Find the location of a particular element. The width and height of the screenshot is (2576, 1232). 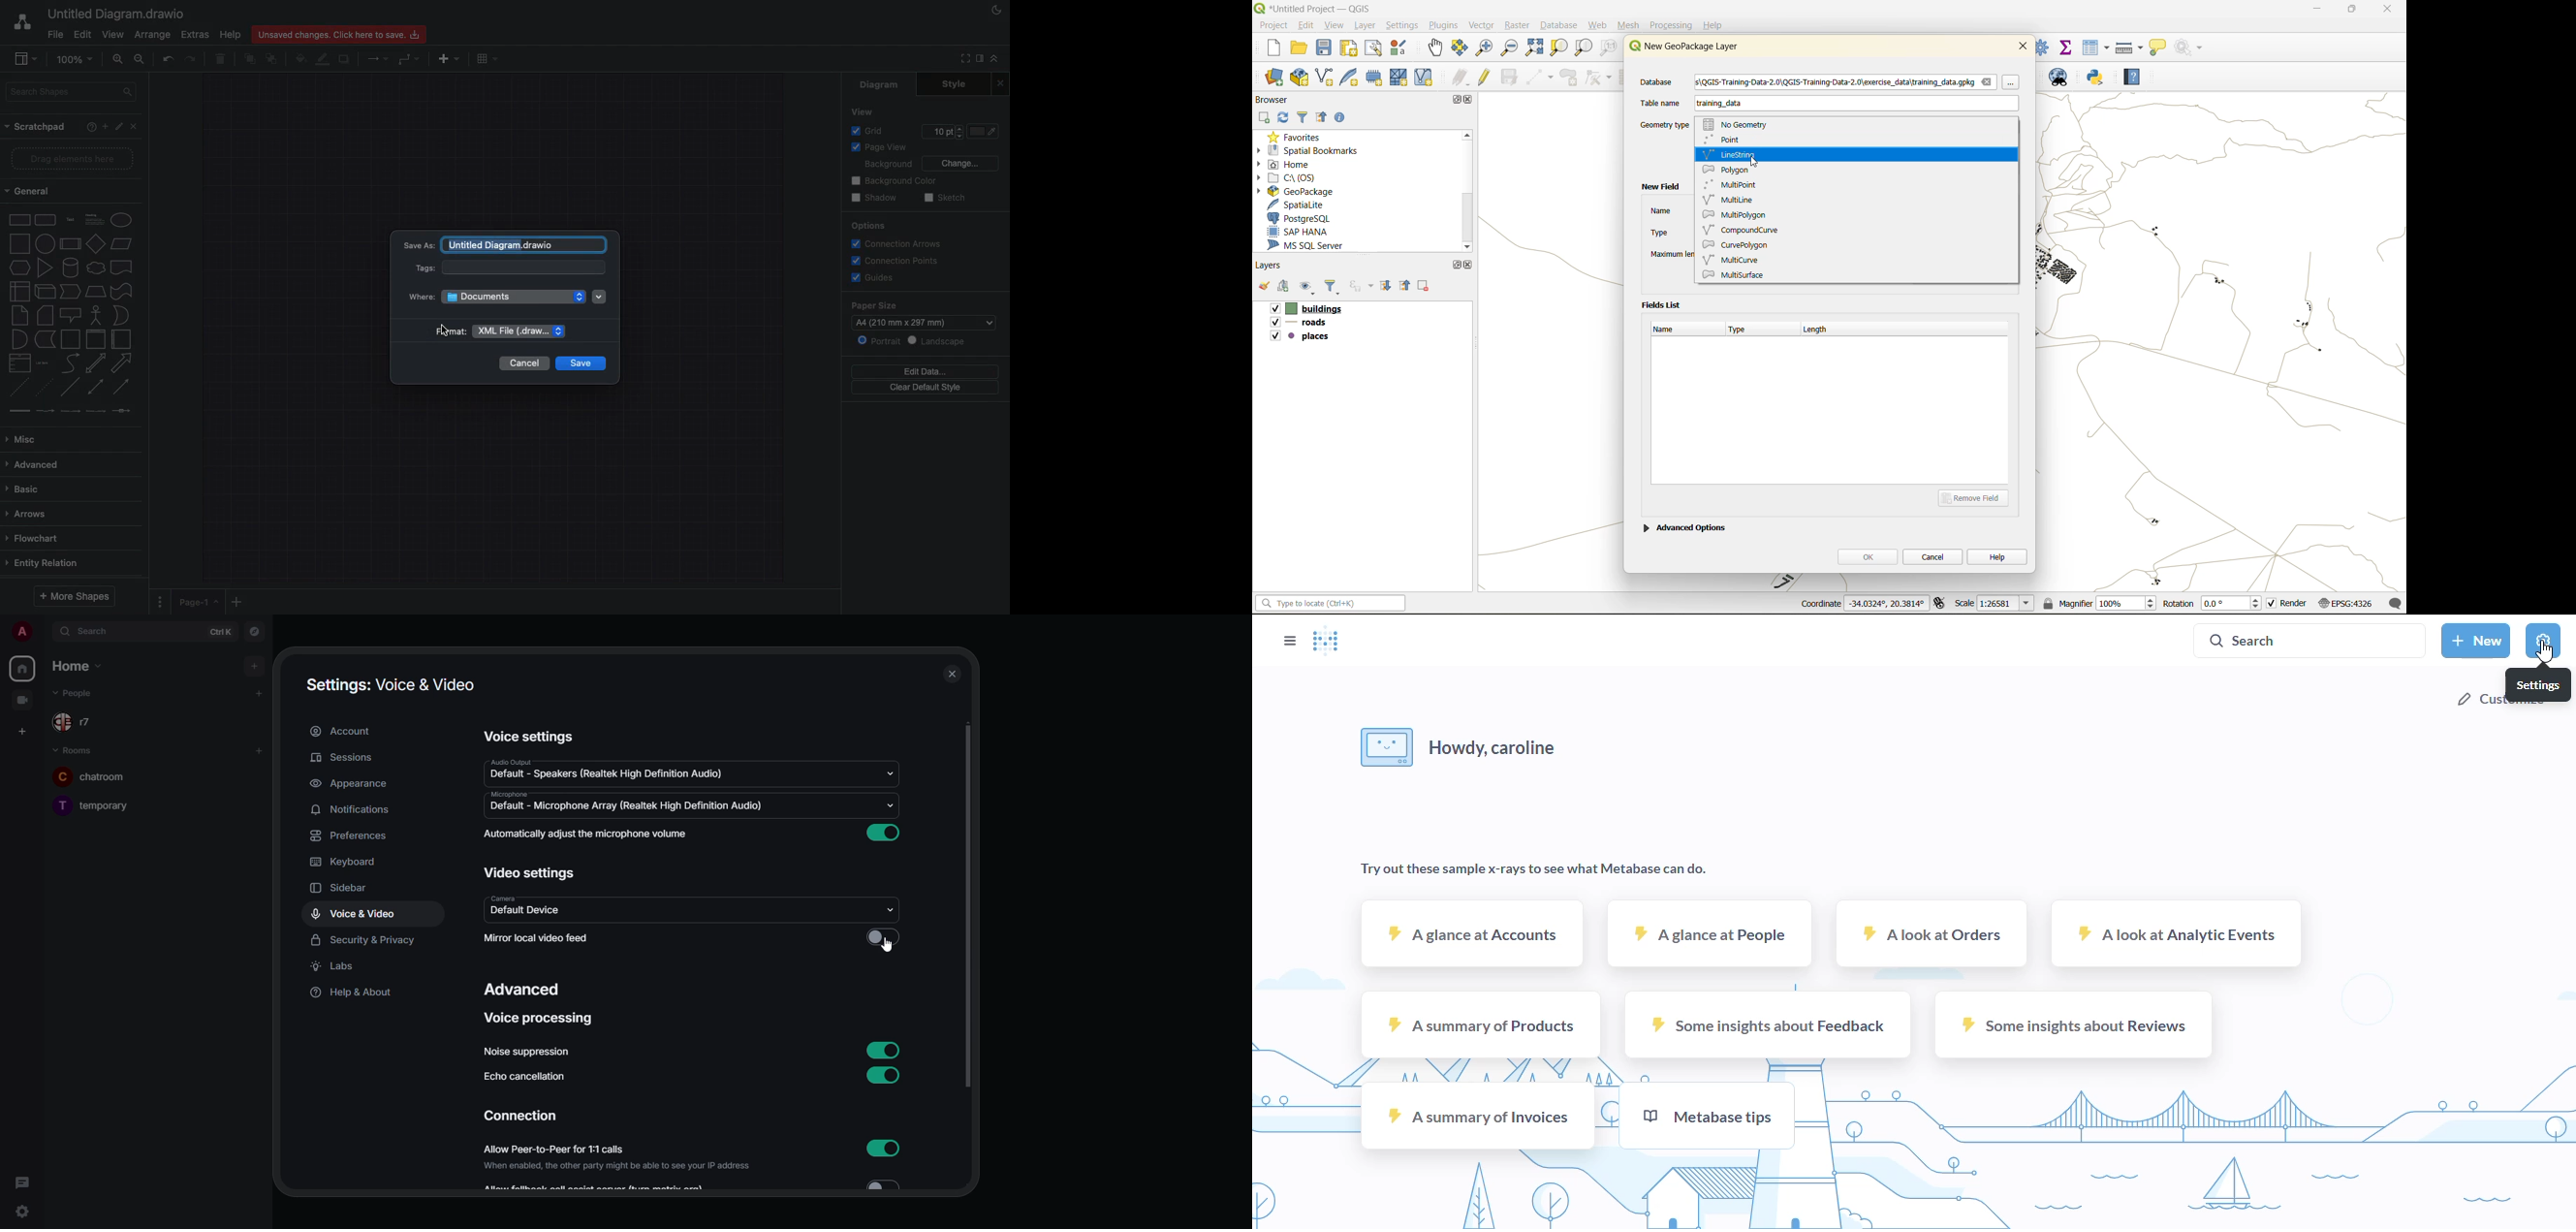

Advanced is located at coordinates (34, 466).